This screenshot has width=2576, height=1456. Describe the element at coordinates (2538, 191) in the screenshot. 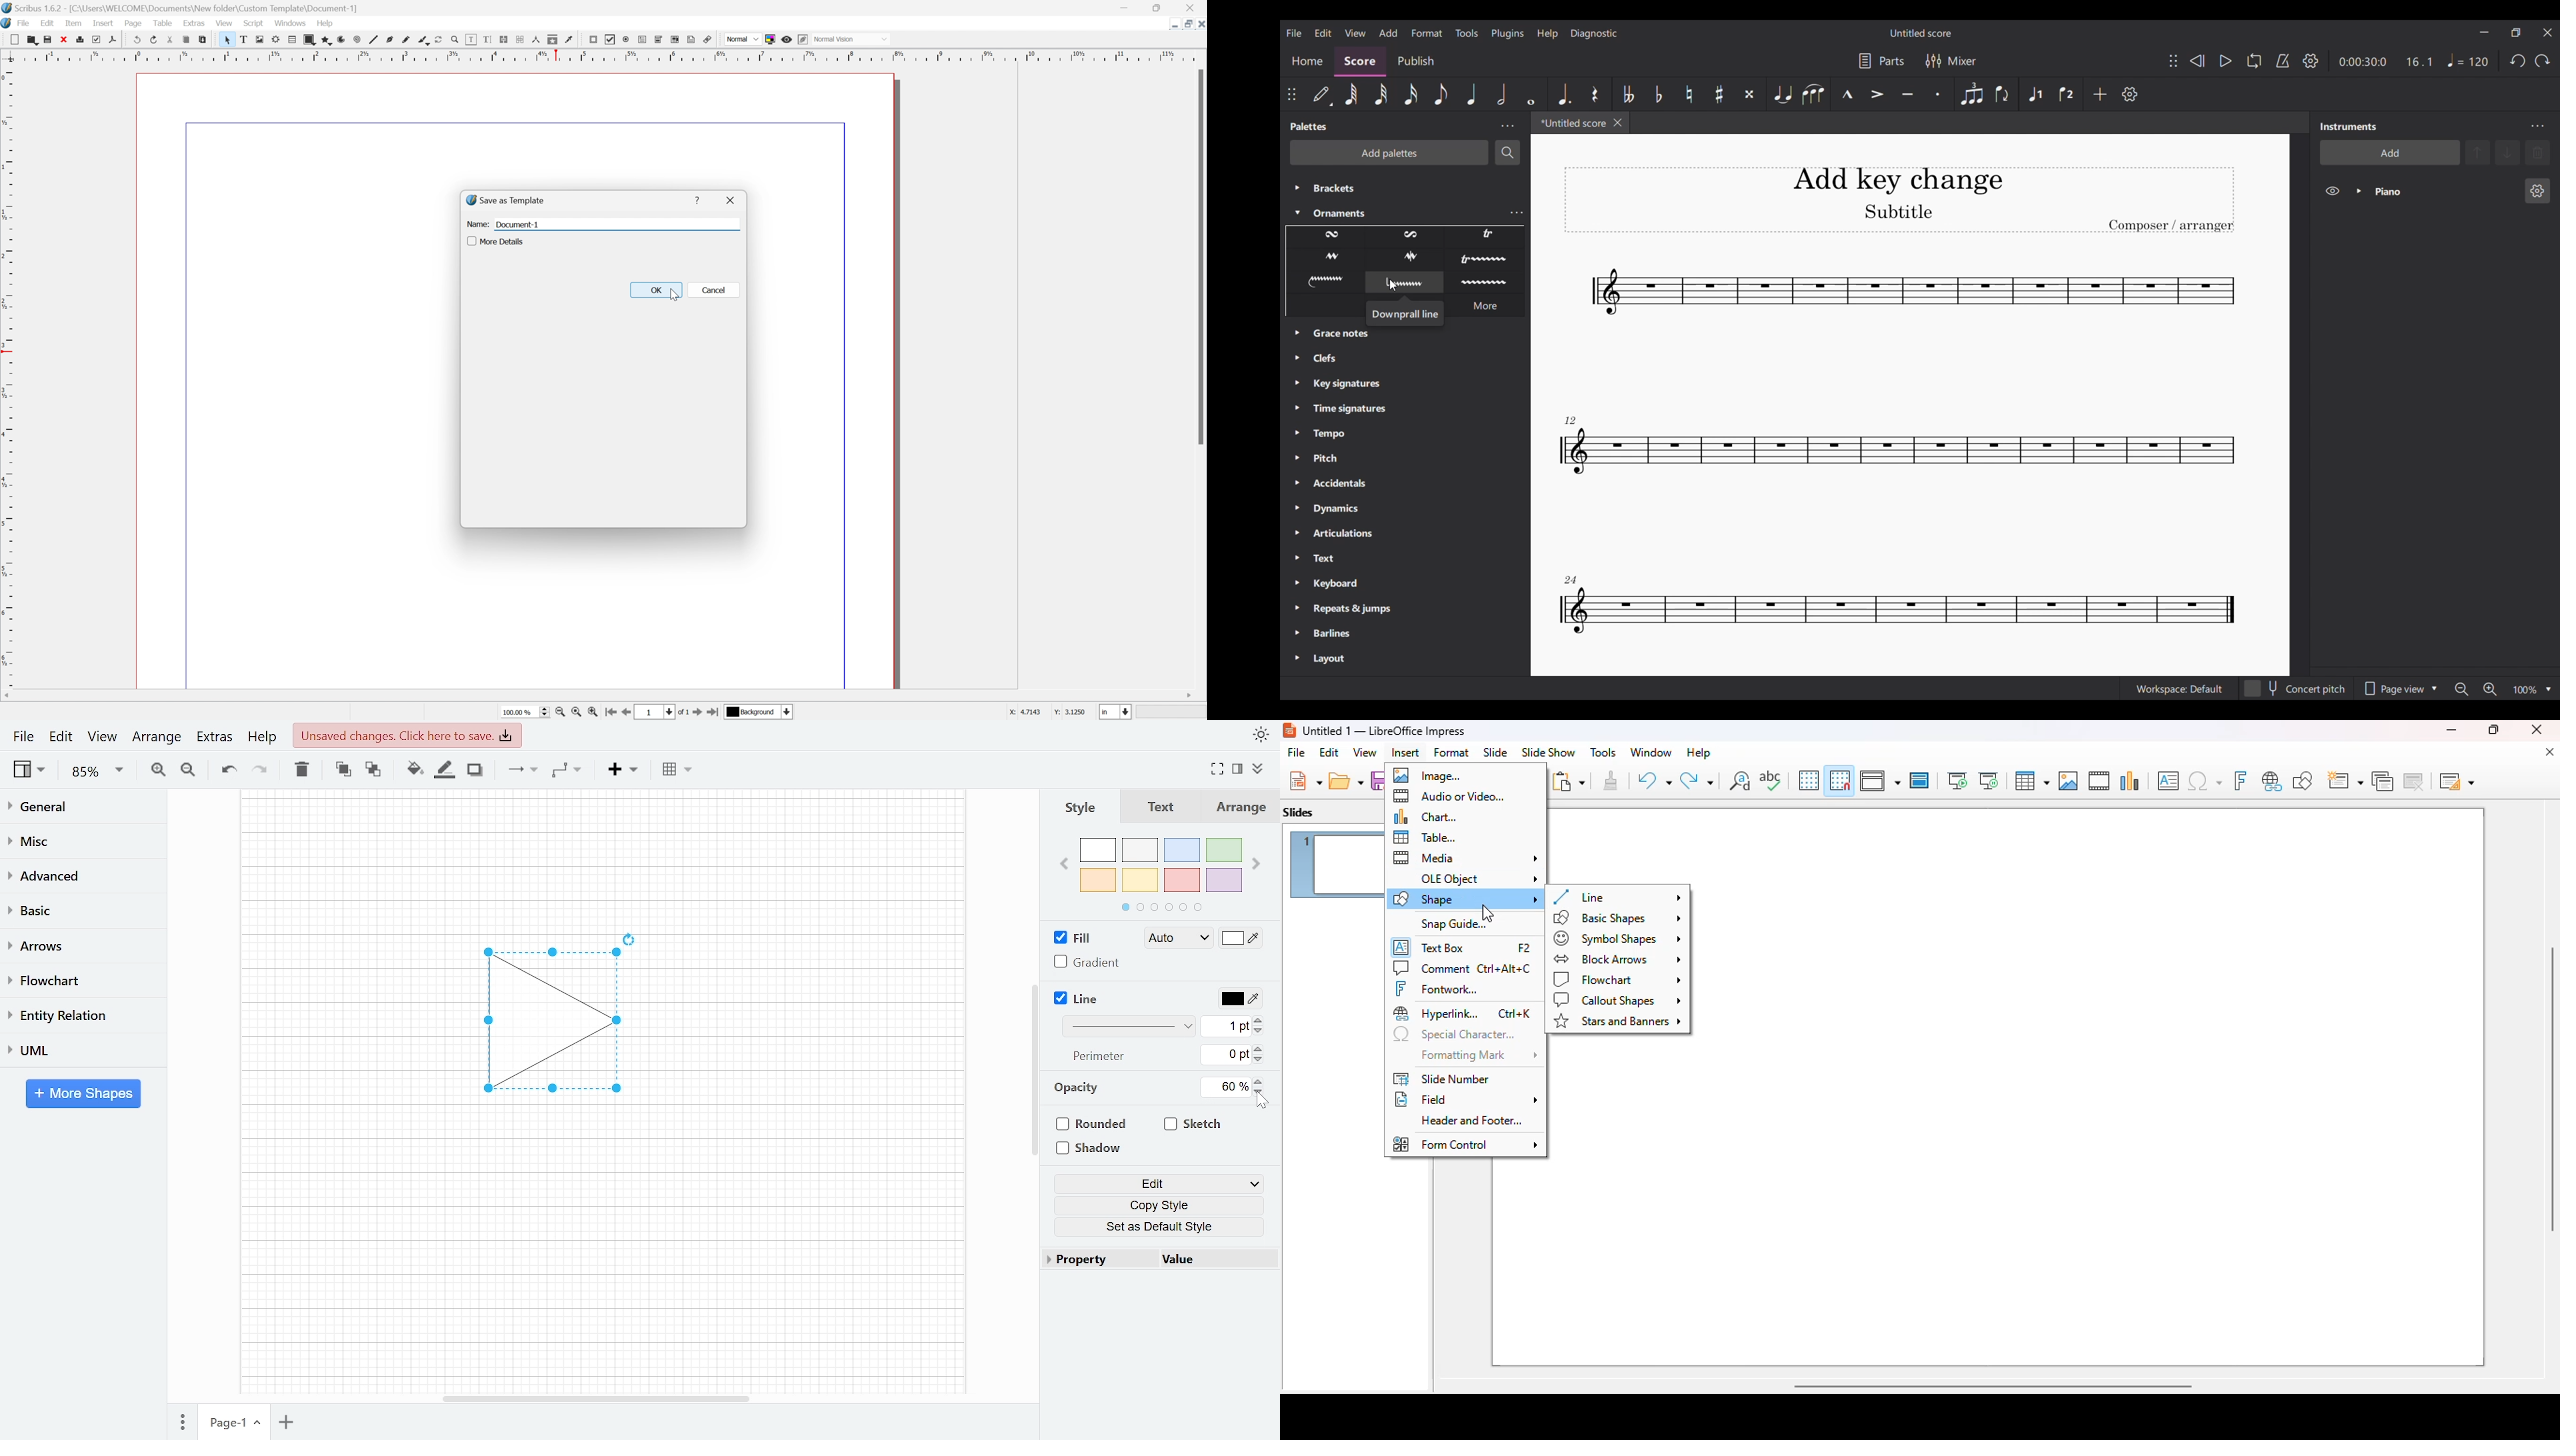

I see `Piano settings` at that location.